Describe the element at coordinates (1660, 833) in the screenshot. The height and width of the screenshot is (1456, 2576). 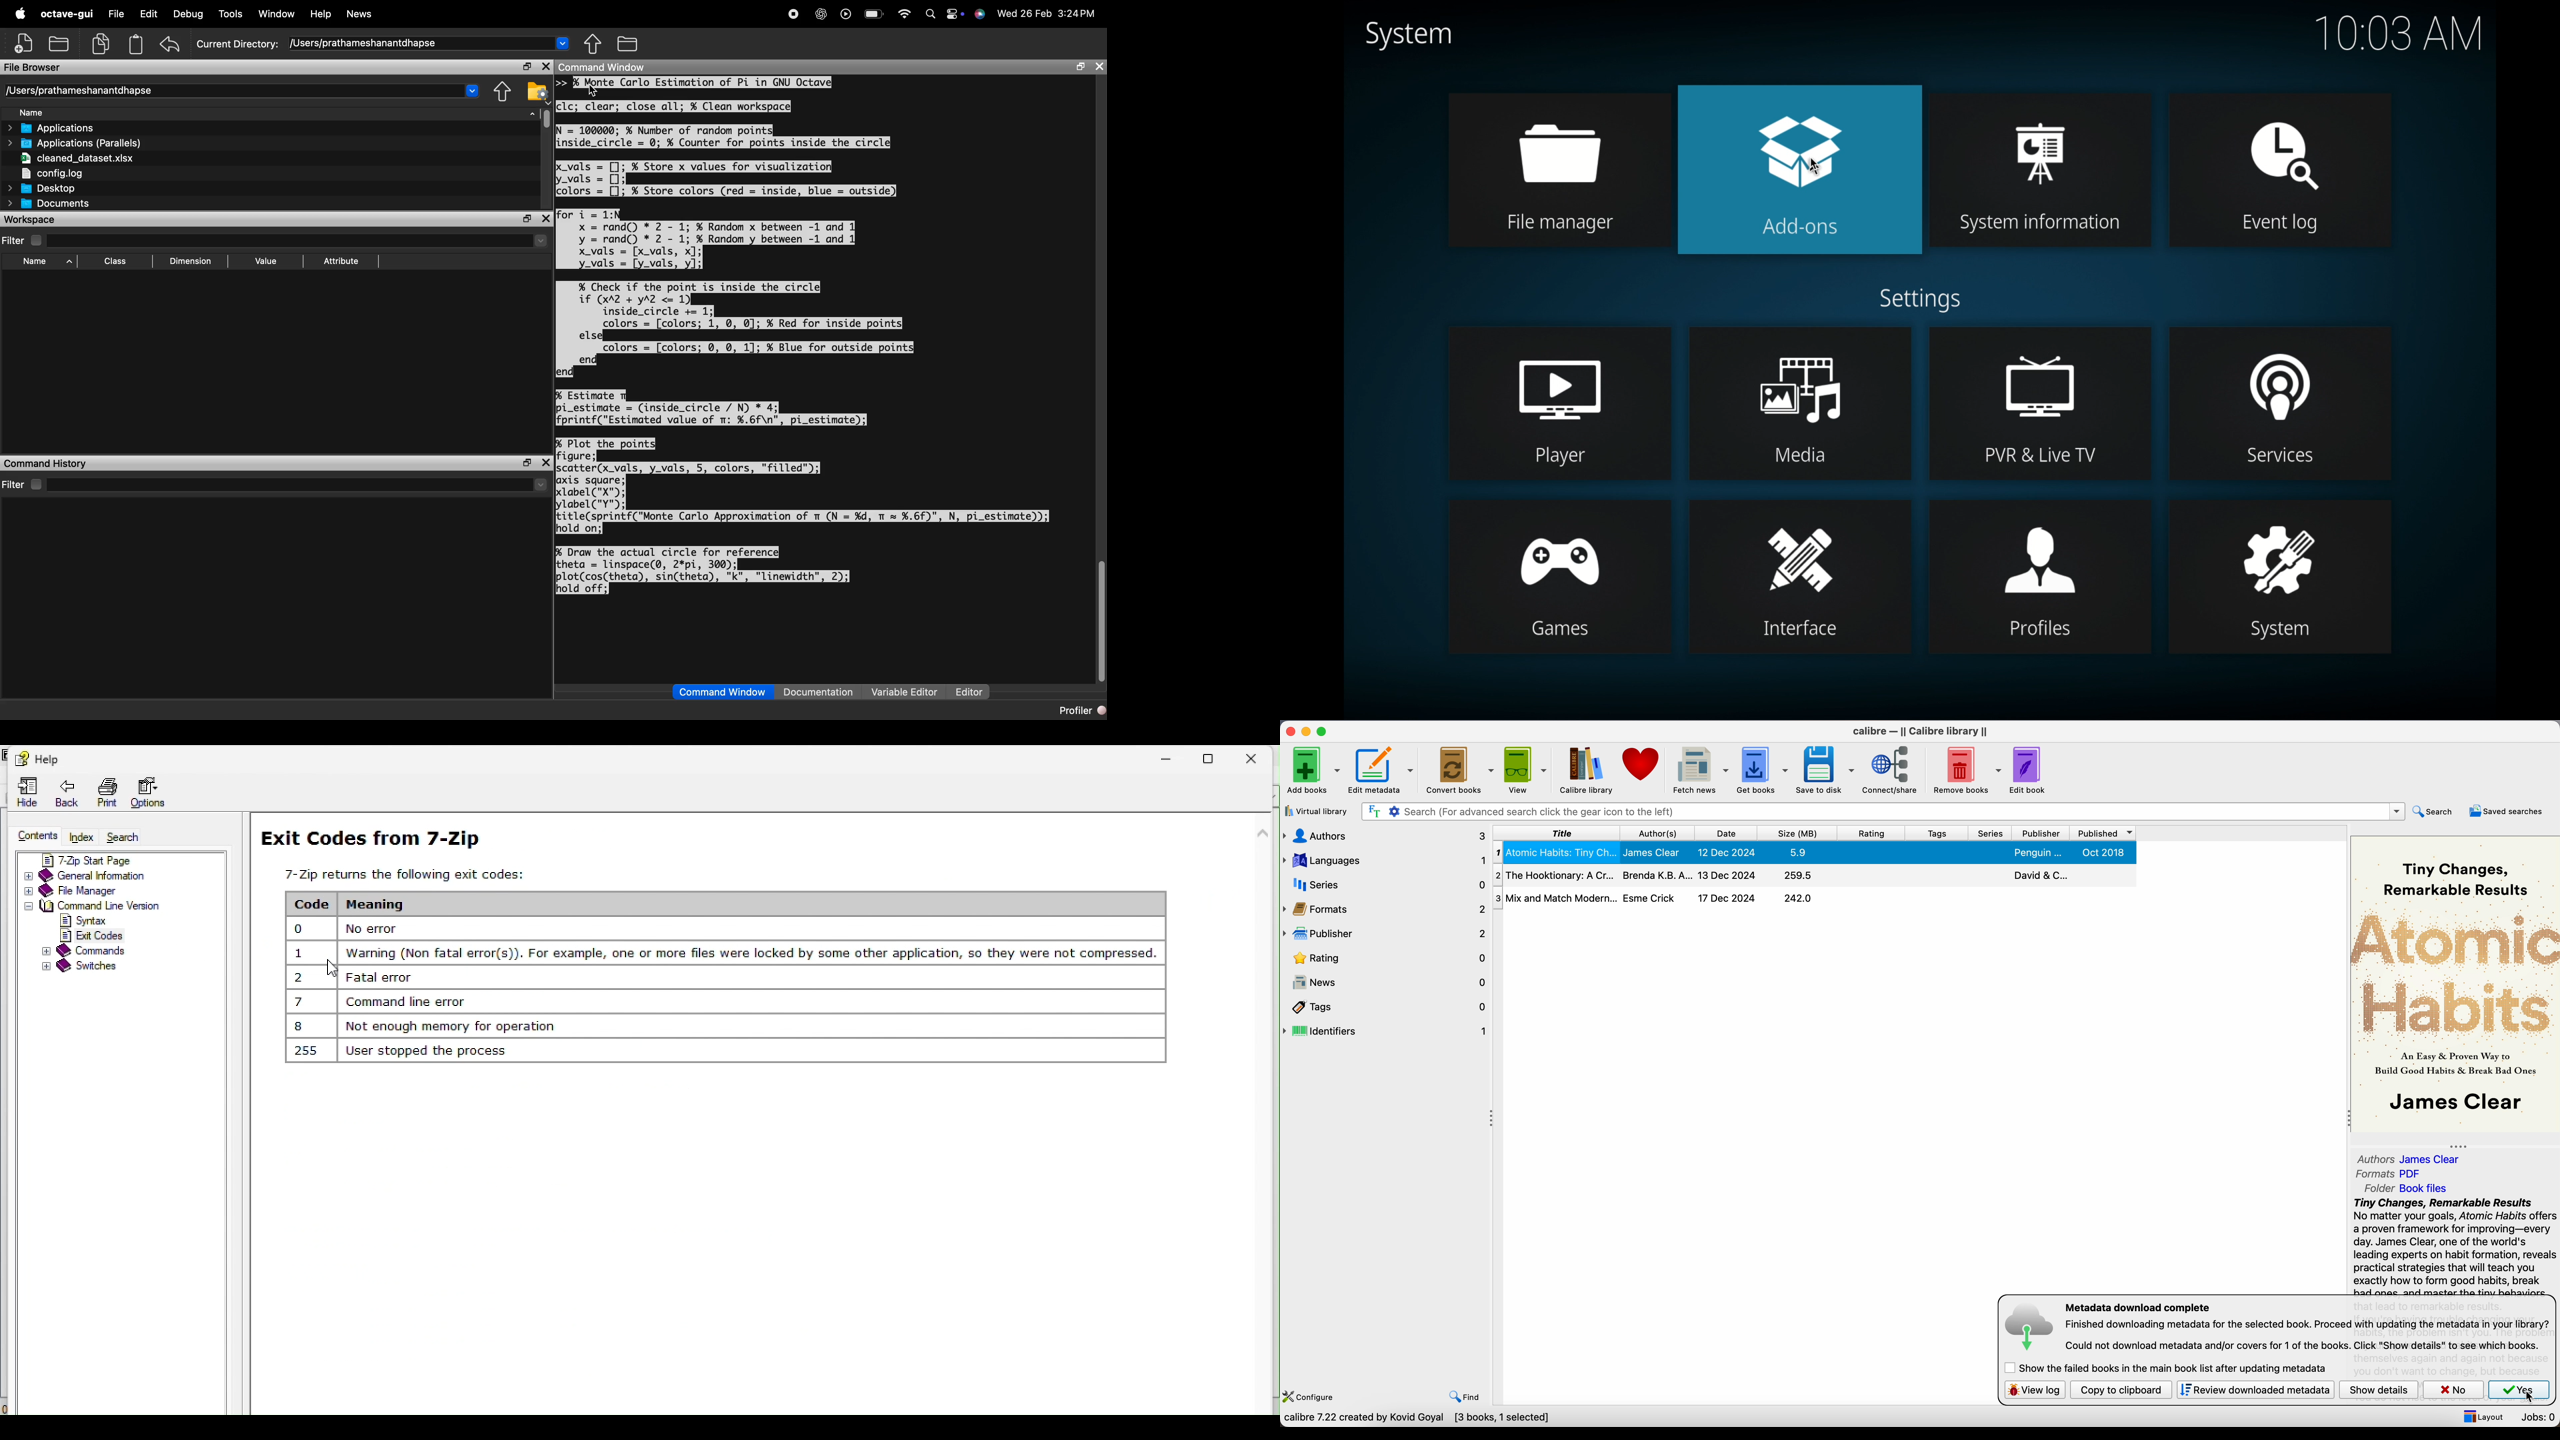
I see `authors` at that location.